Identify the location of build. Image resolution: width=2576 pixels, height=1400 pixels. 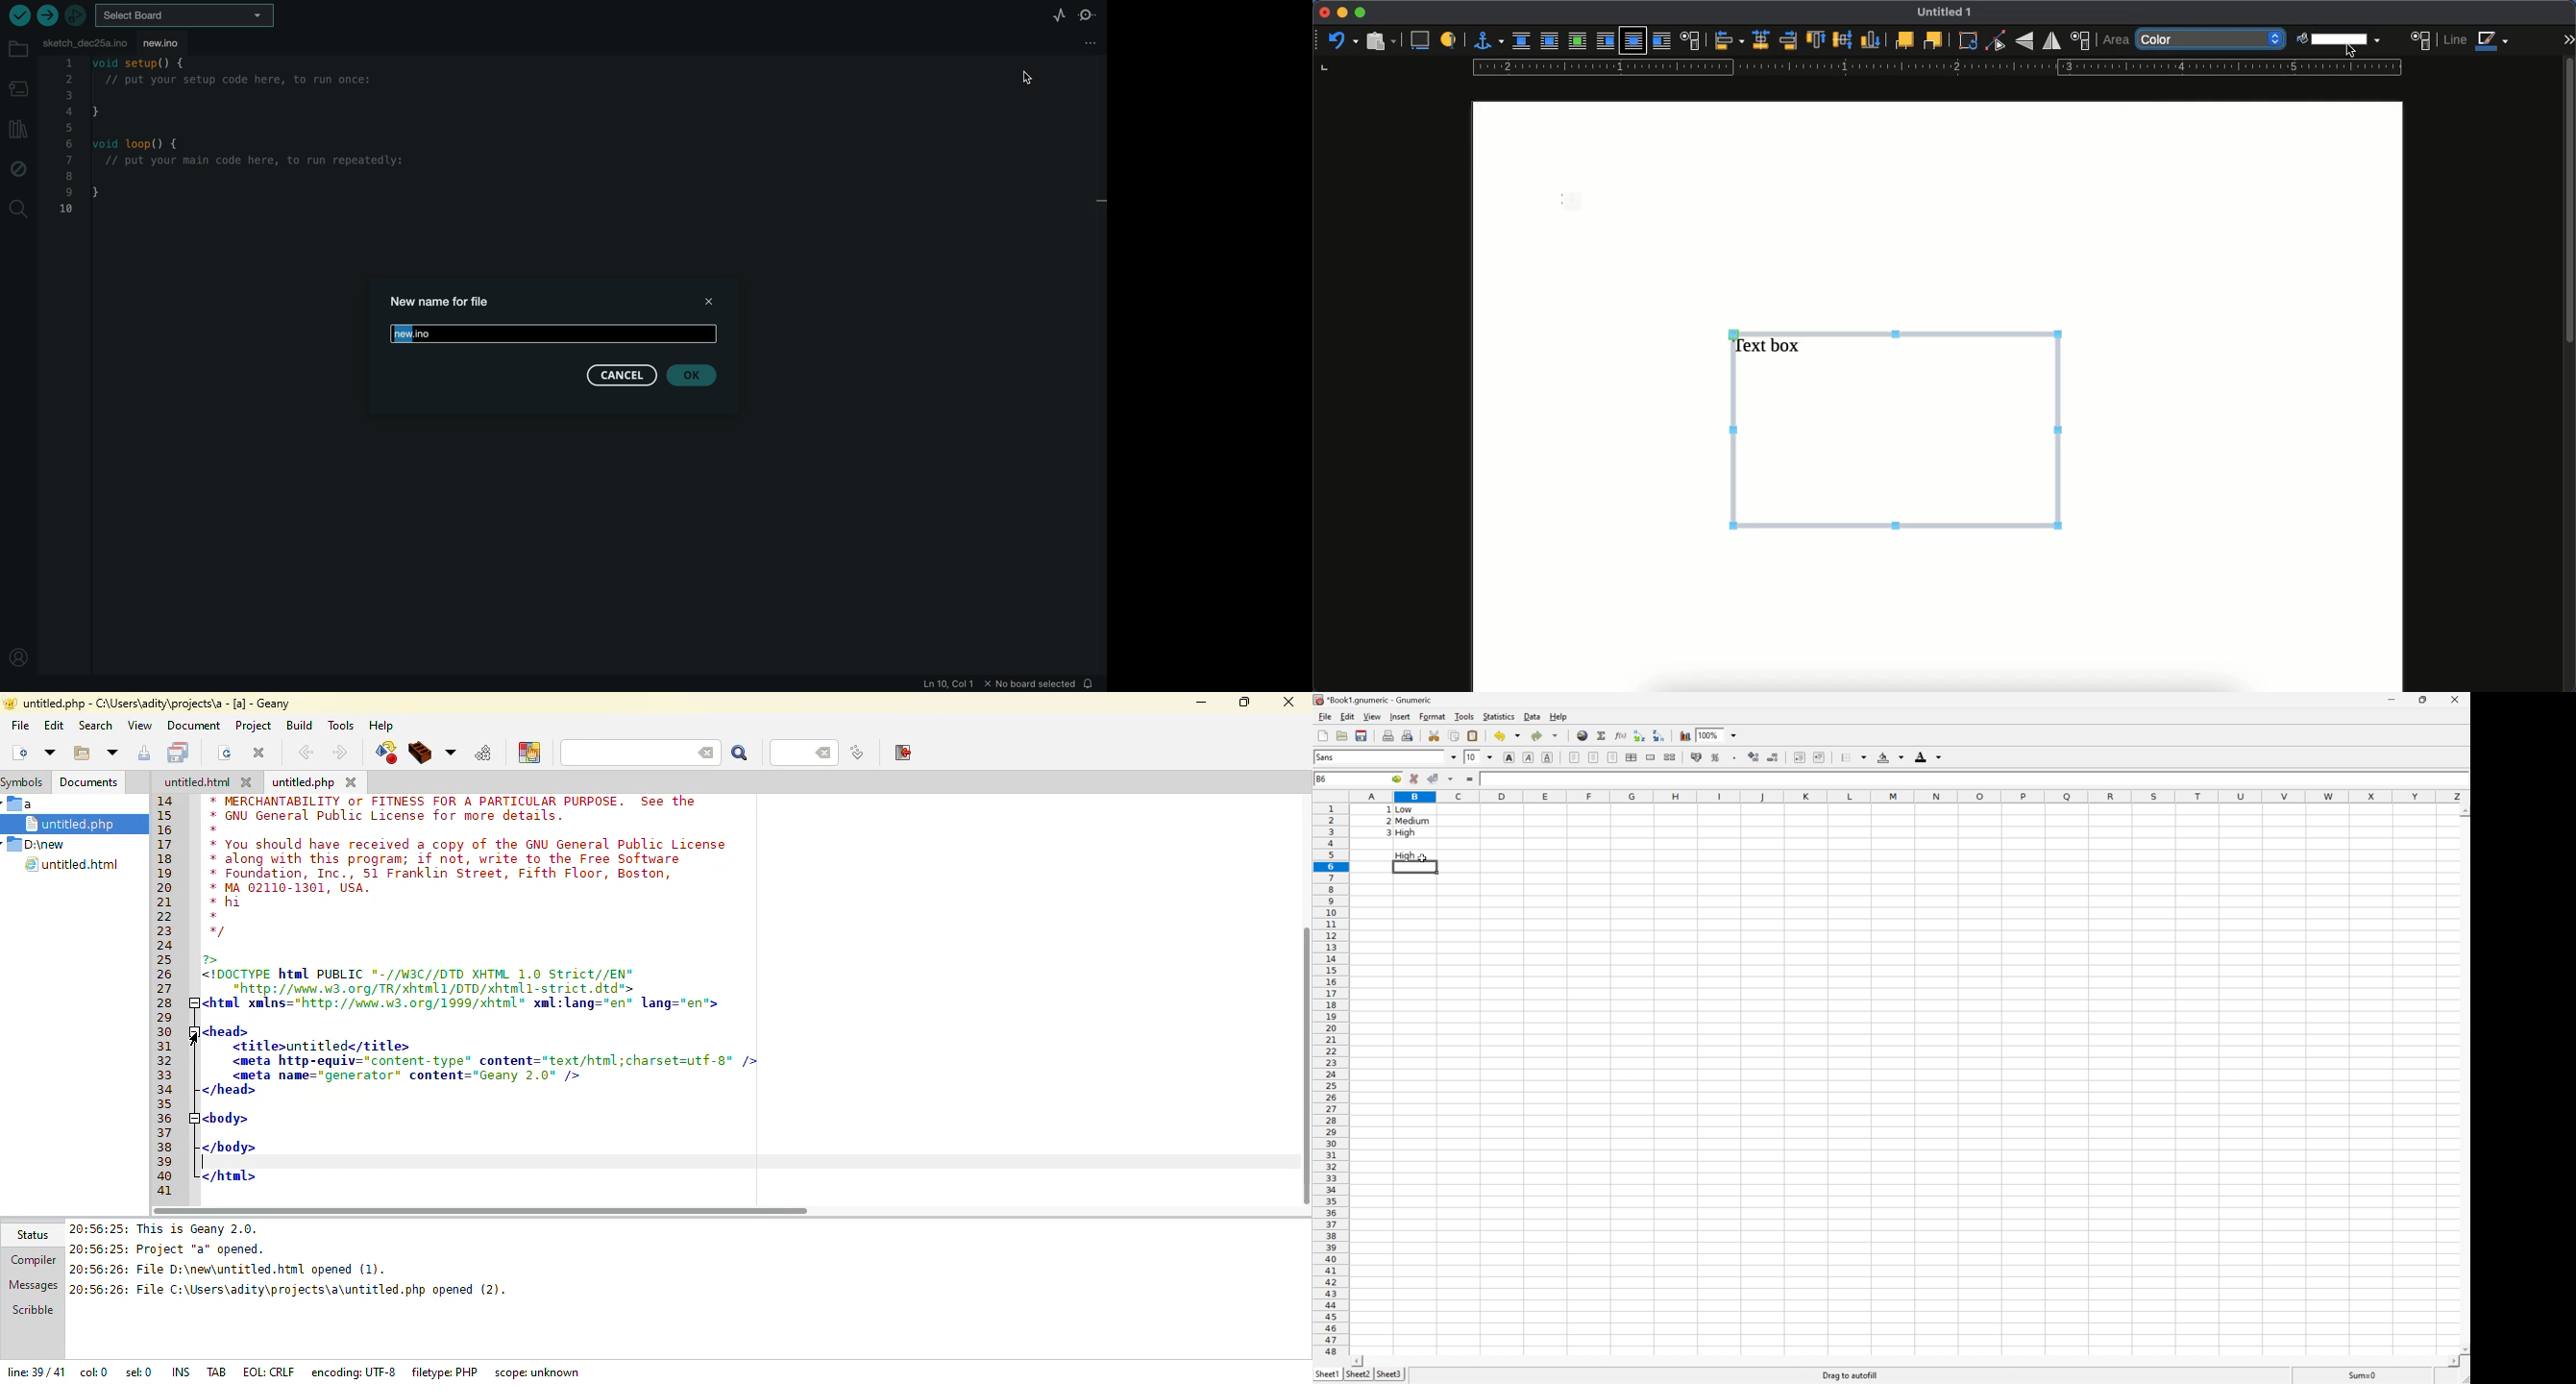
(300, 727).